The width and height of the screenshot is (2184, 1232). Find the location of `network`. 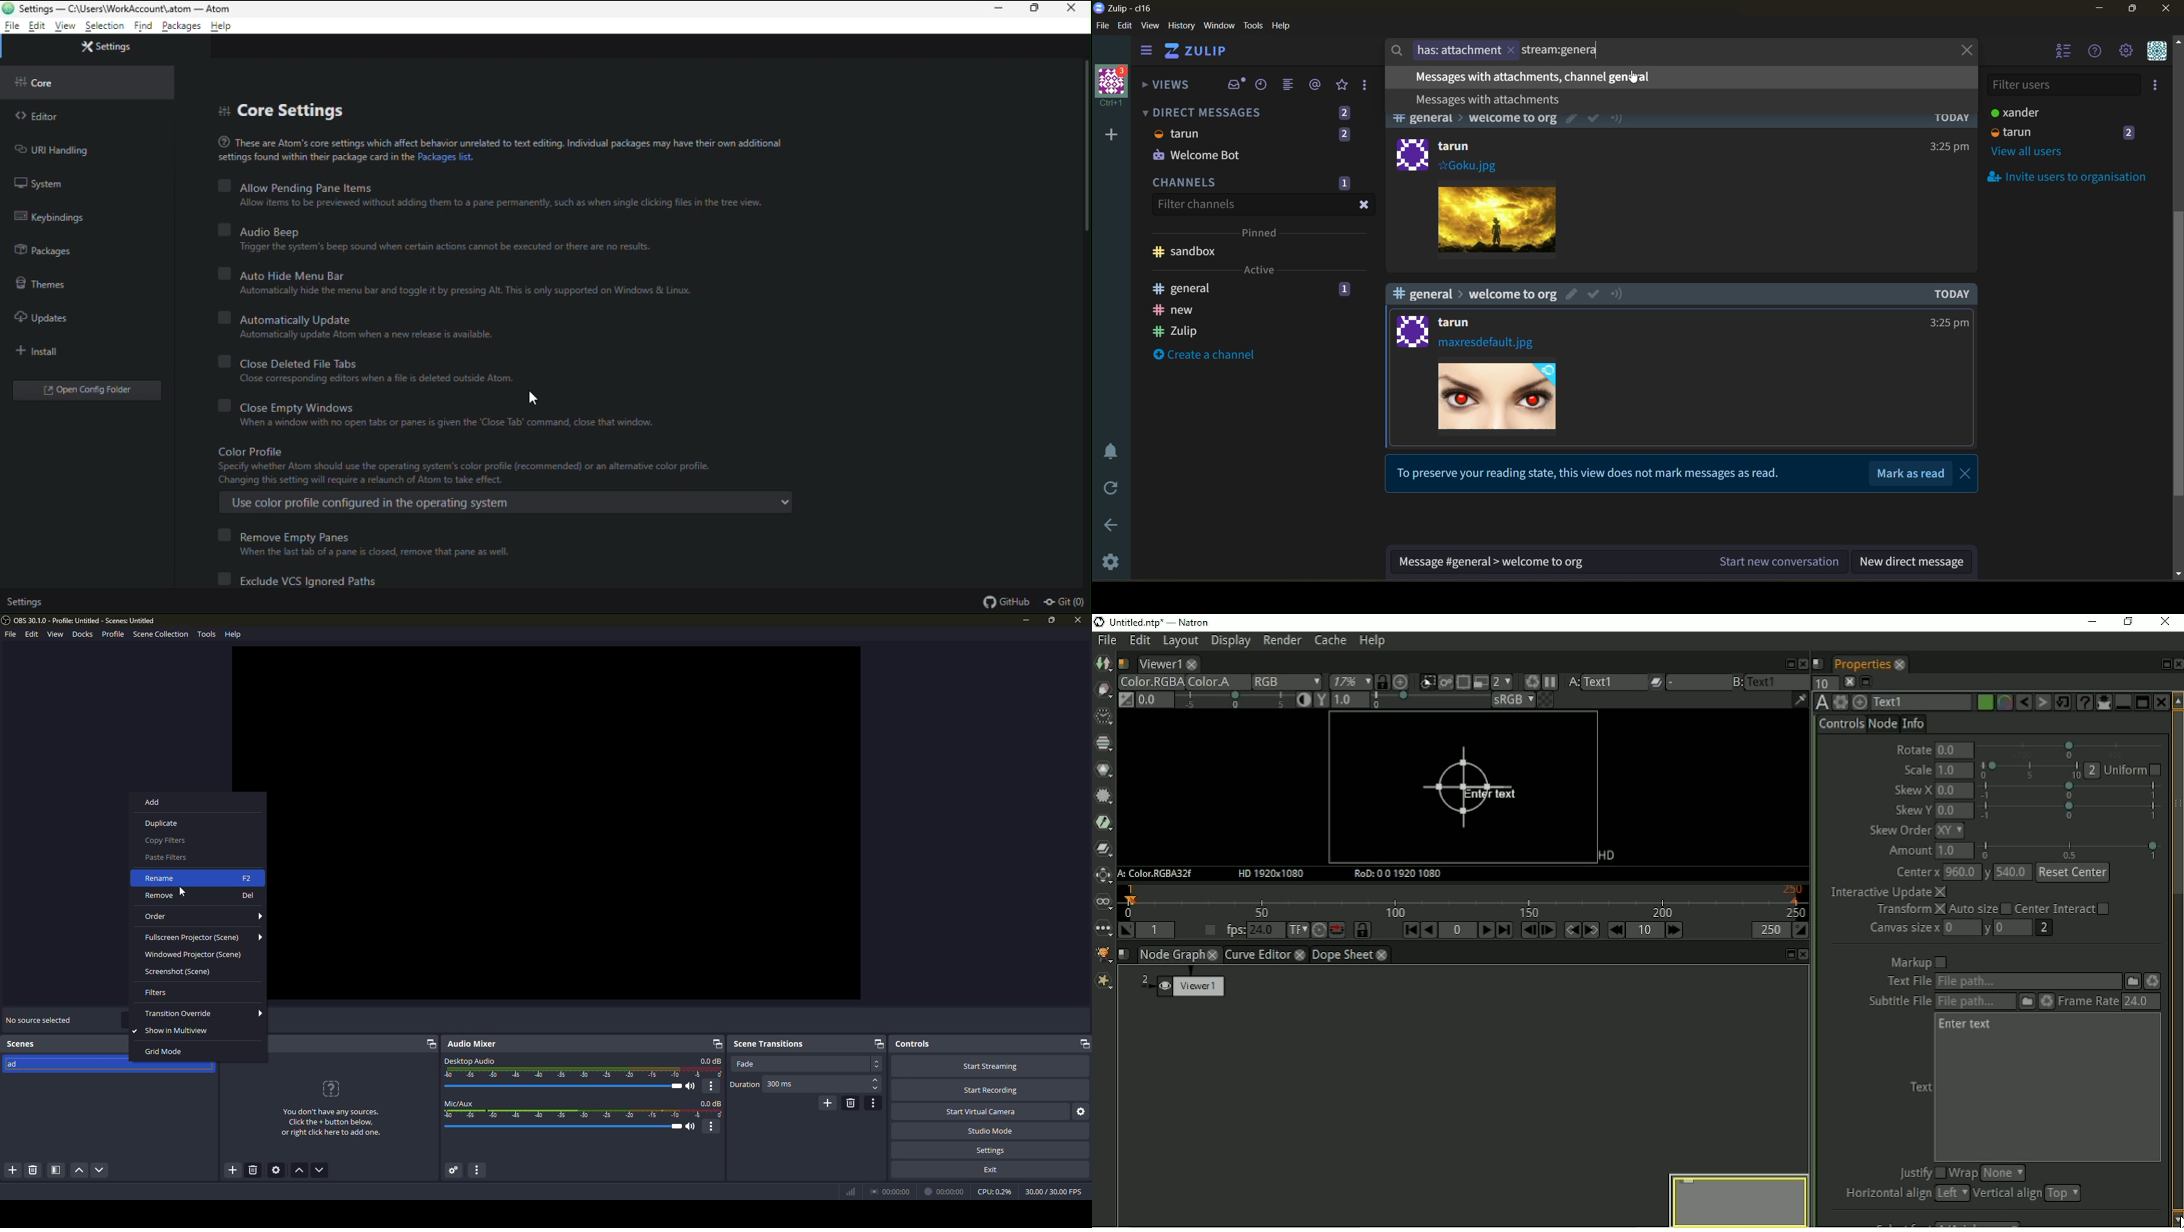

network is located at coordinates (850, 1192).